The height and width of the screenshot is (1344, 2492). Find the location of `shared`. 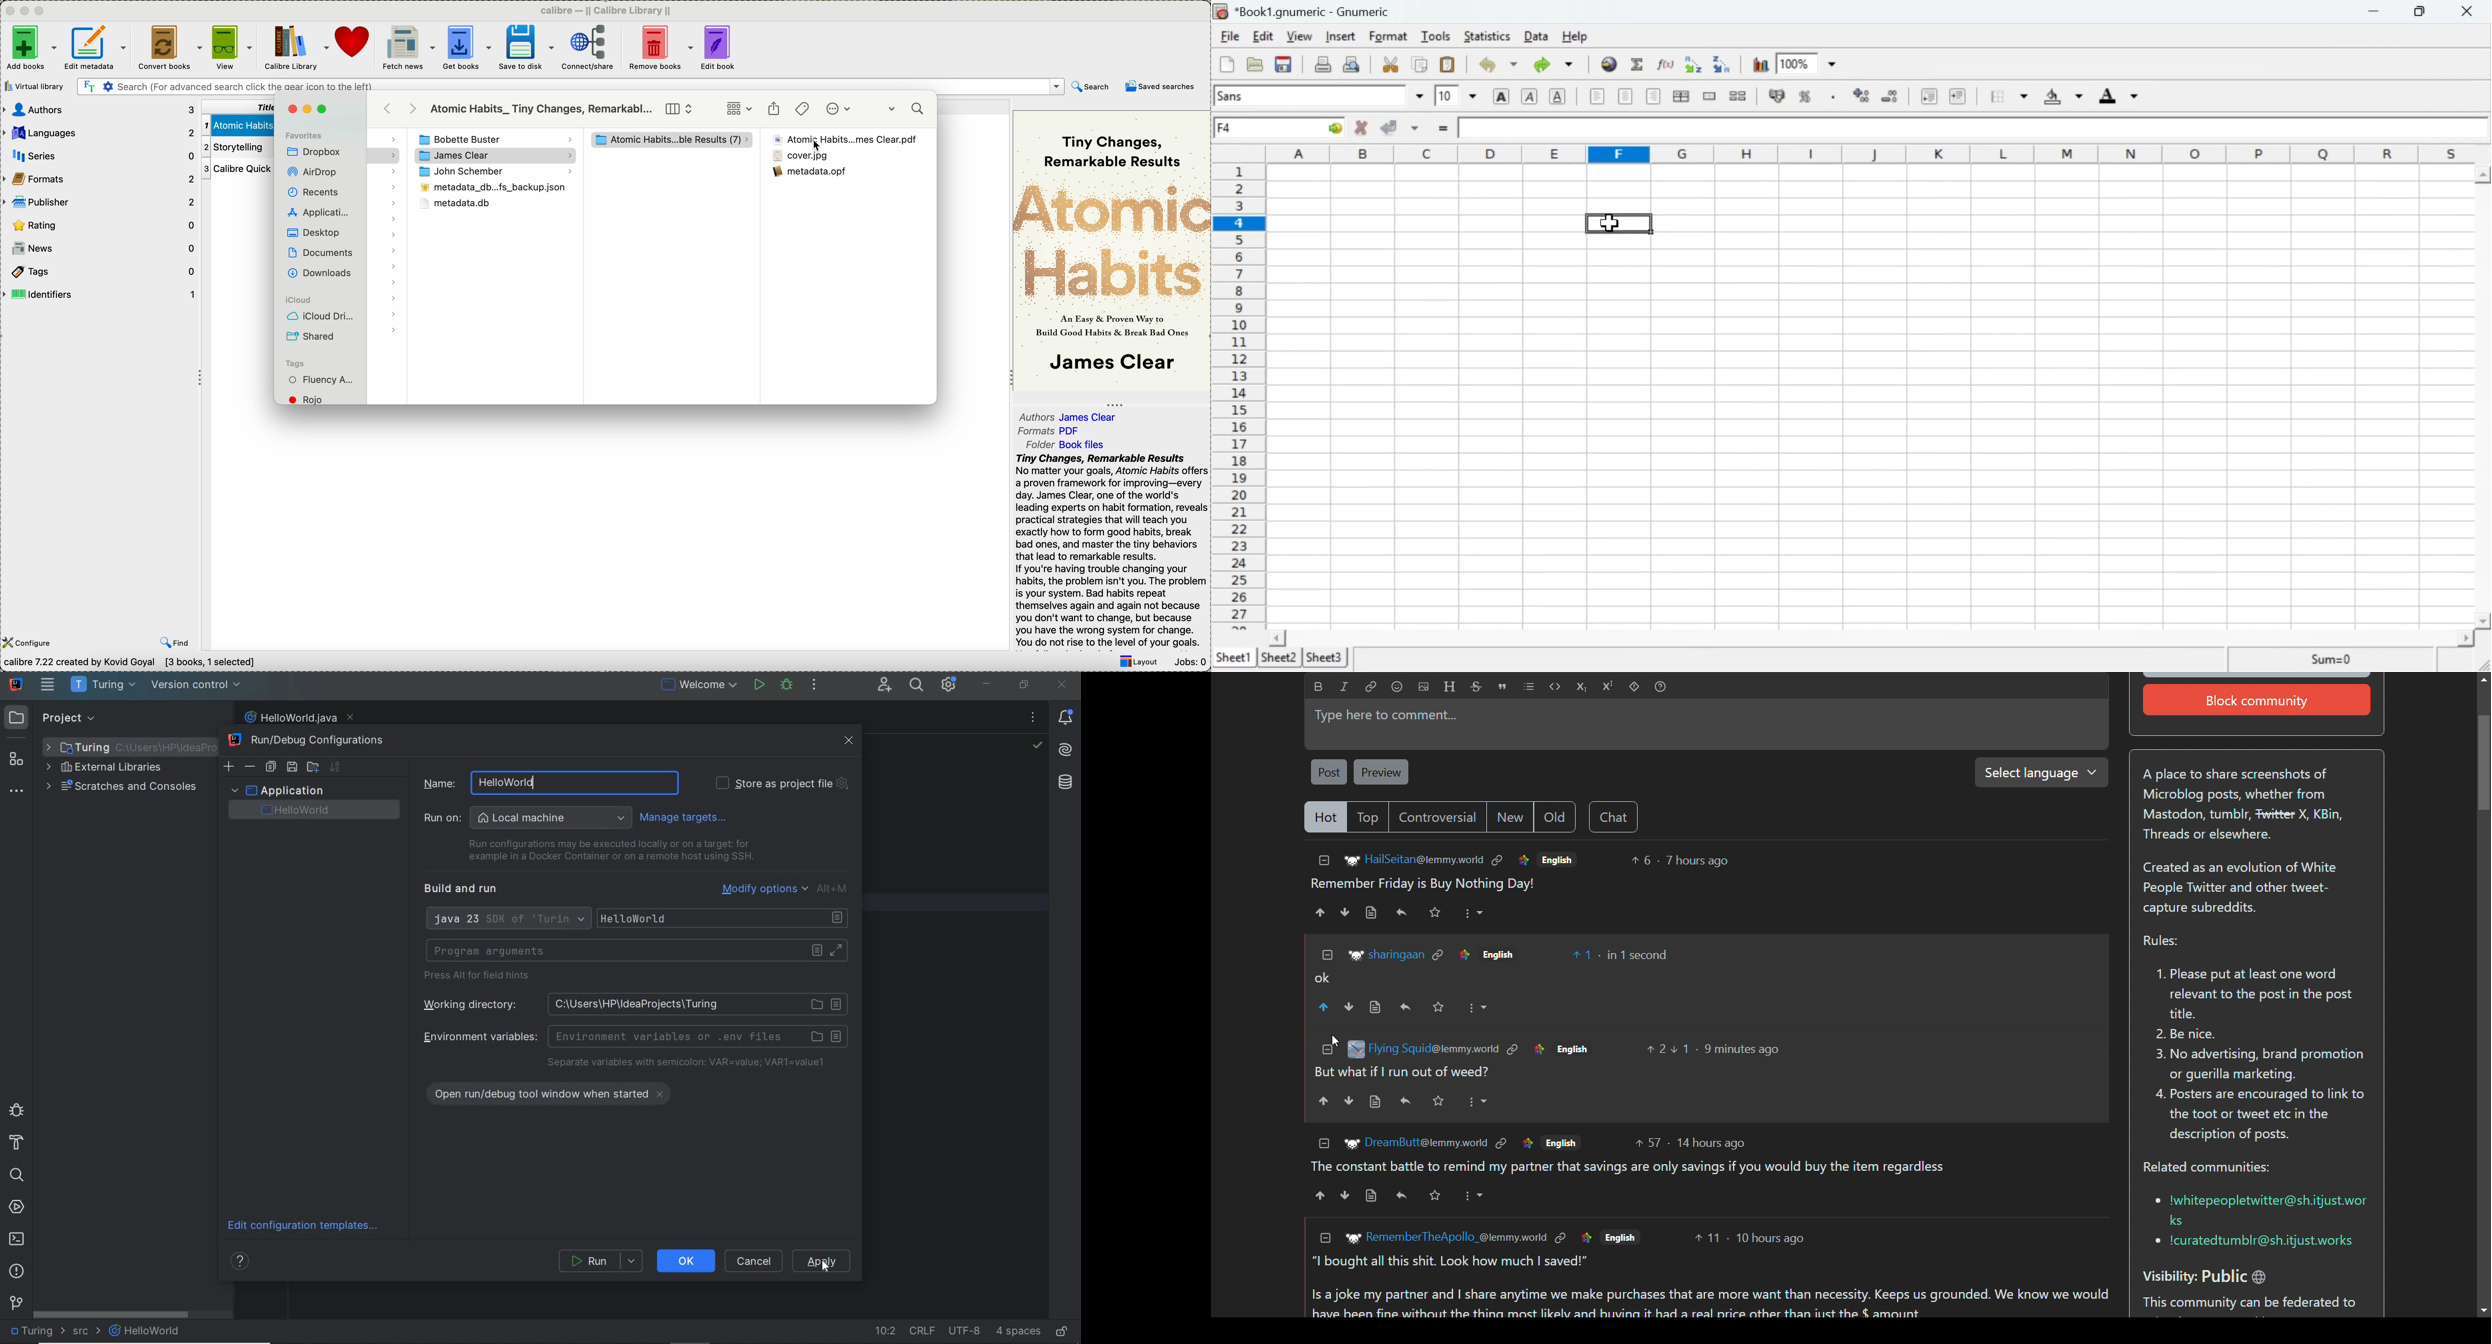

shared is located at coordinates (313, 336).